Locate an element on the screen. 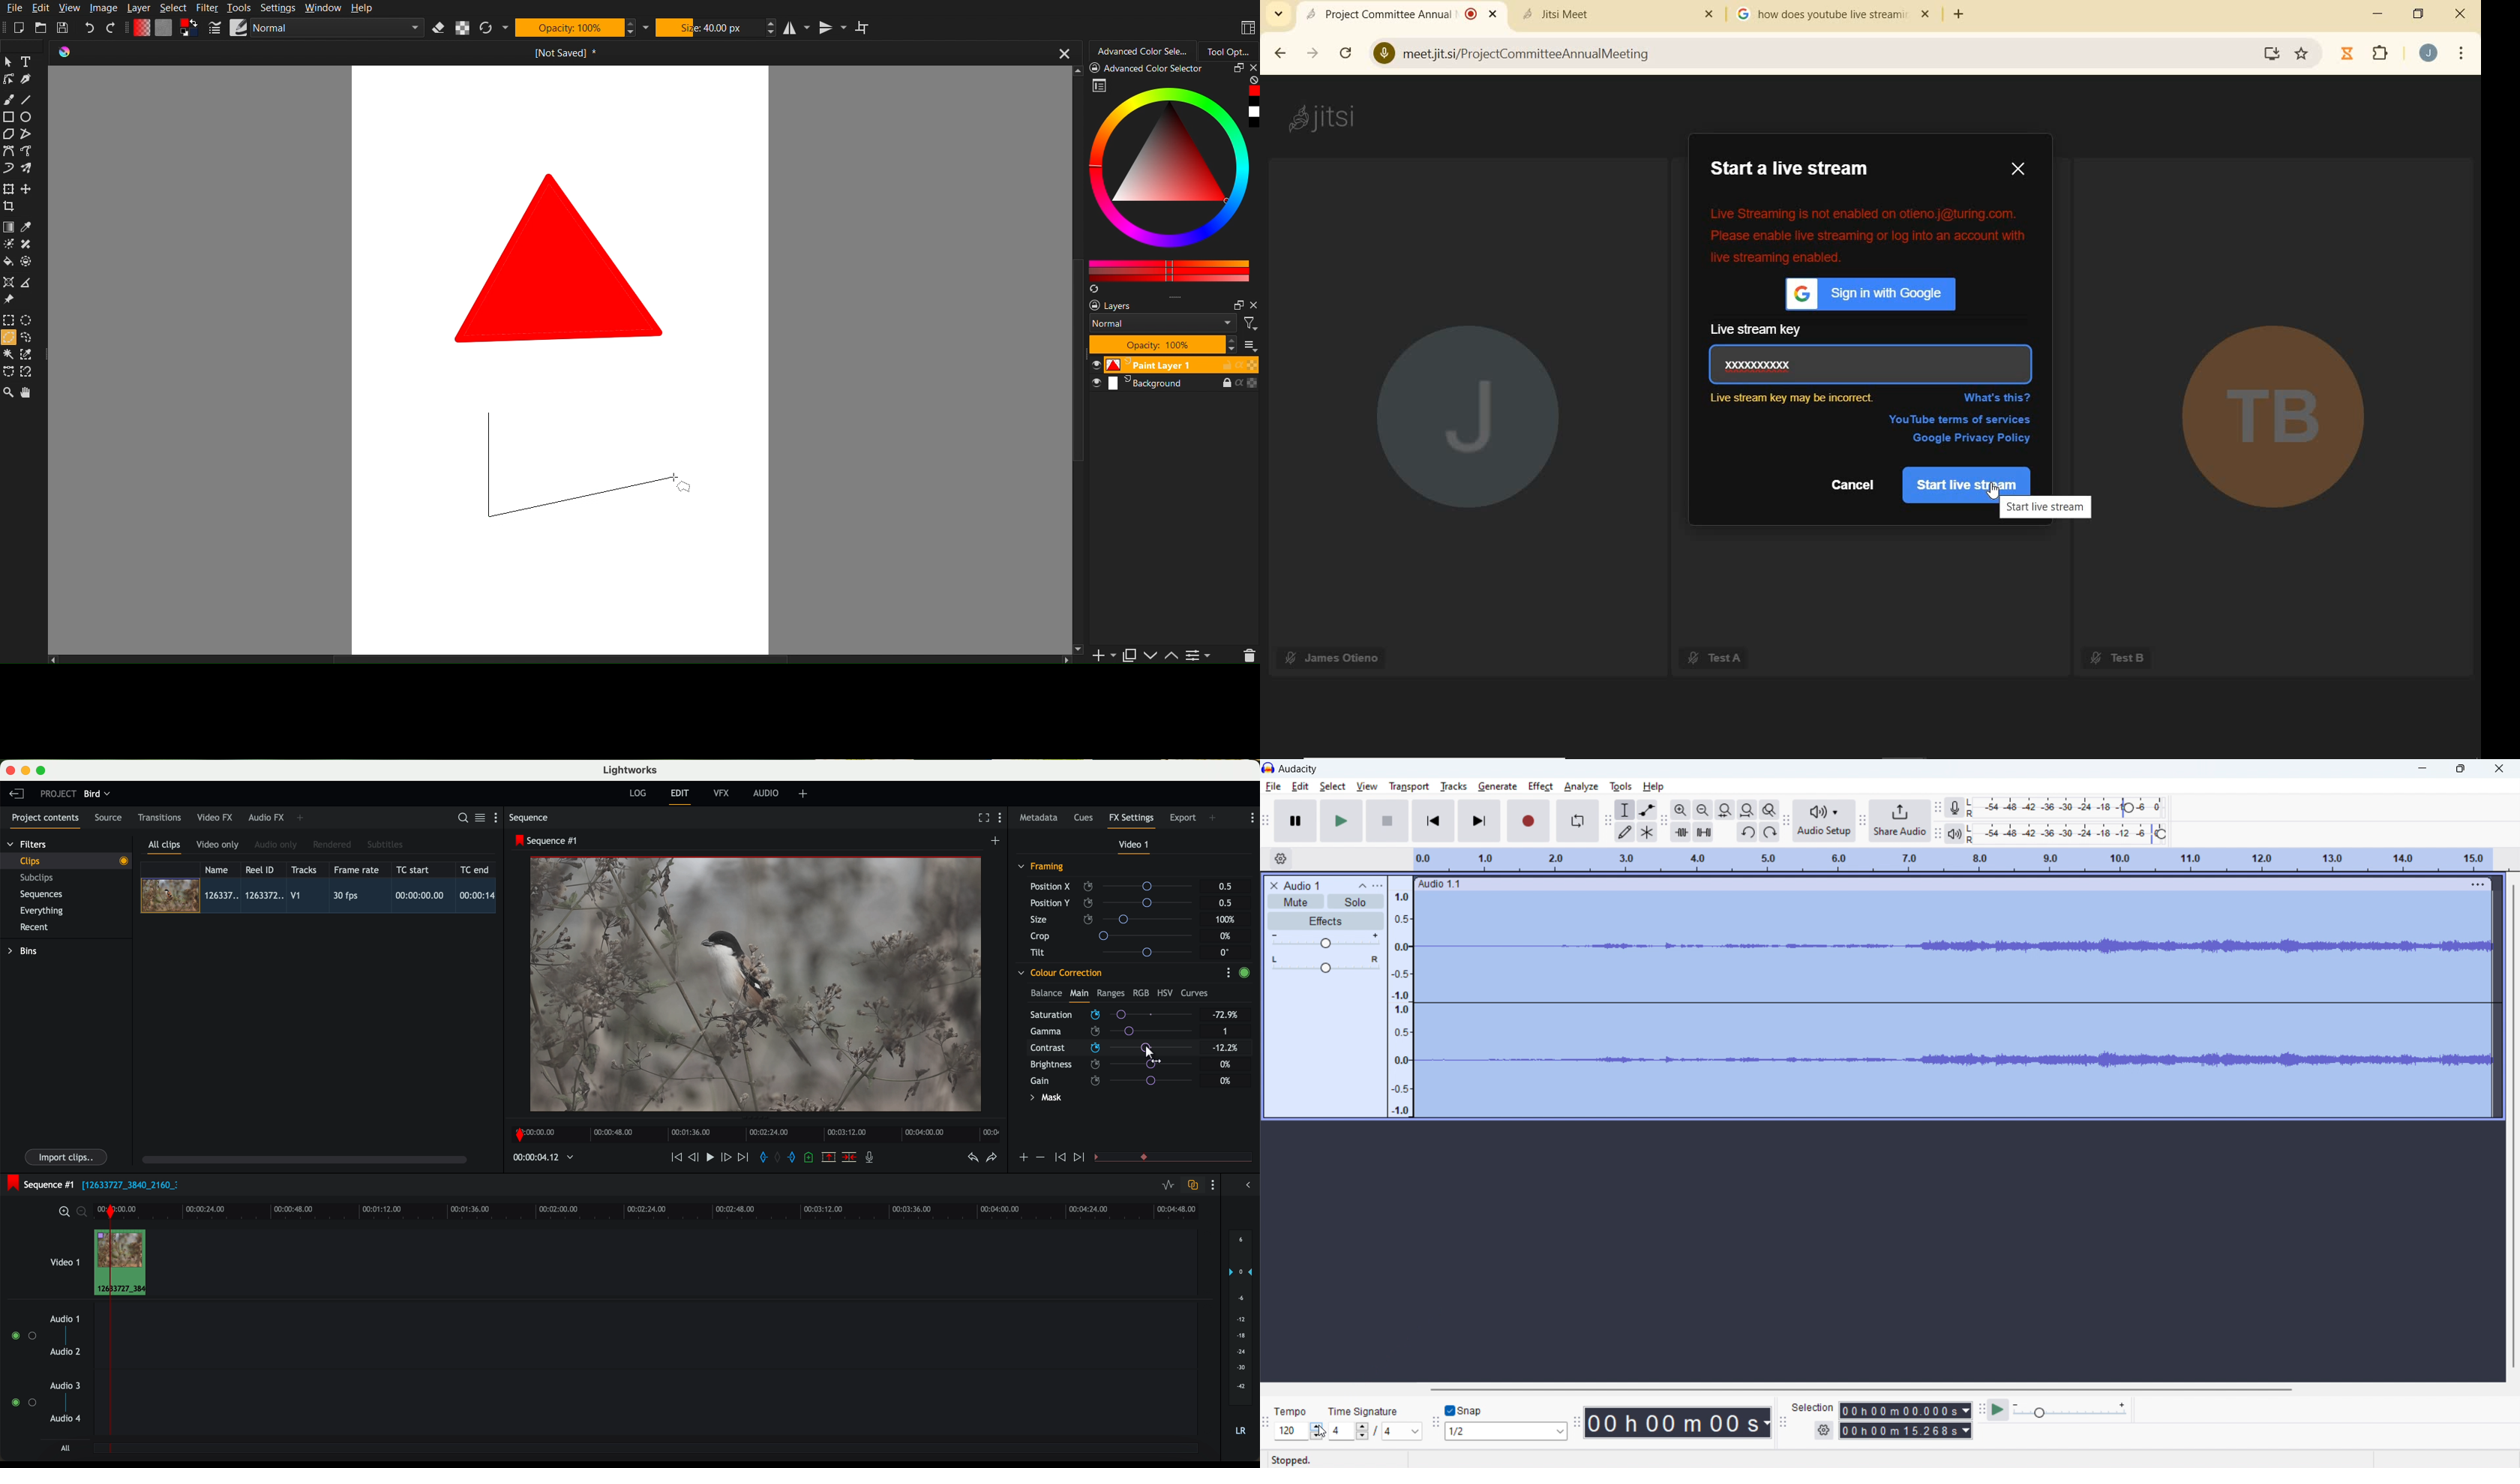  fit project to width is located at coordinates (1748, 810).